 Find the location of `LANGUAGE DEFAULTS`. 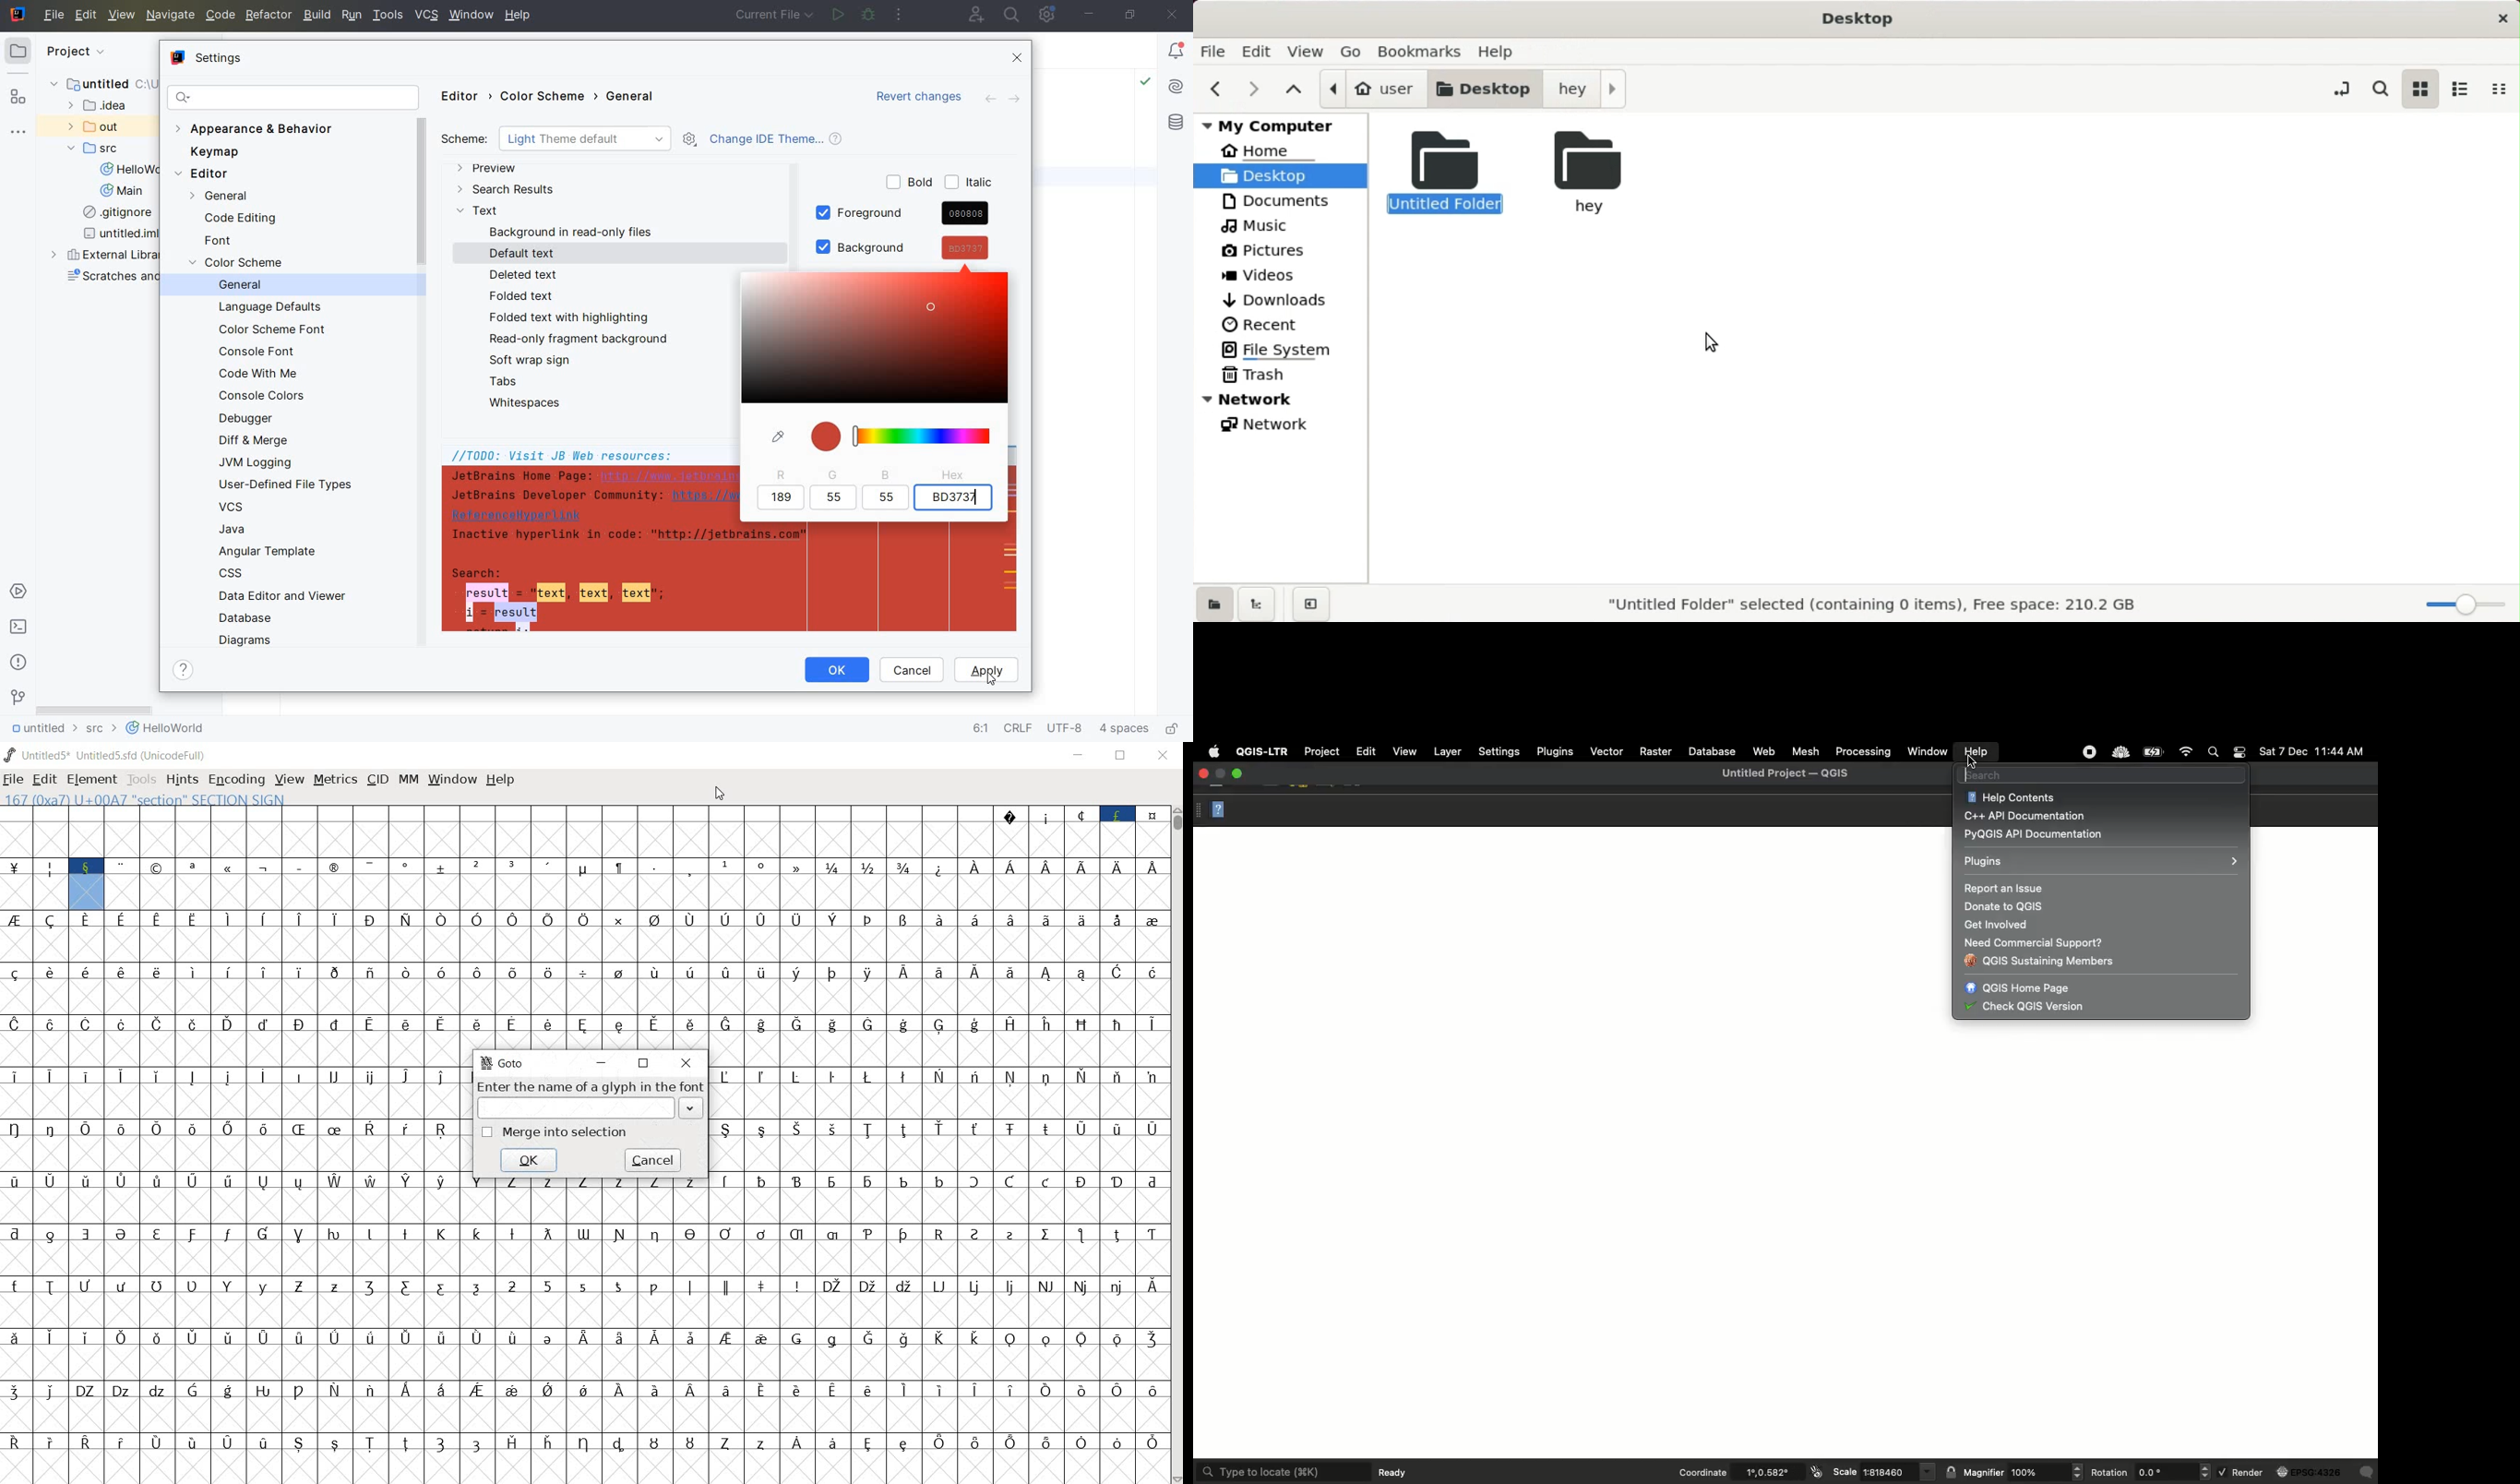

LANGUAGE DEFAULTS is located at coordinates (270, 308).